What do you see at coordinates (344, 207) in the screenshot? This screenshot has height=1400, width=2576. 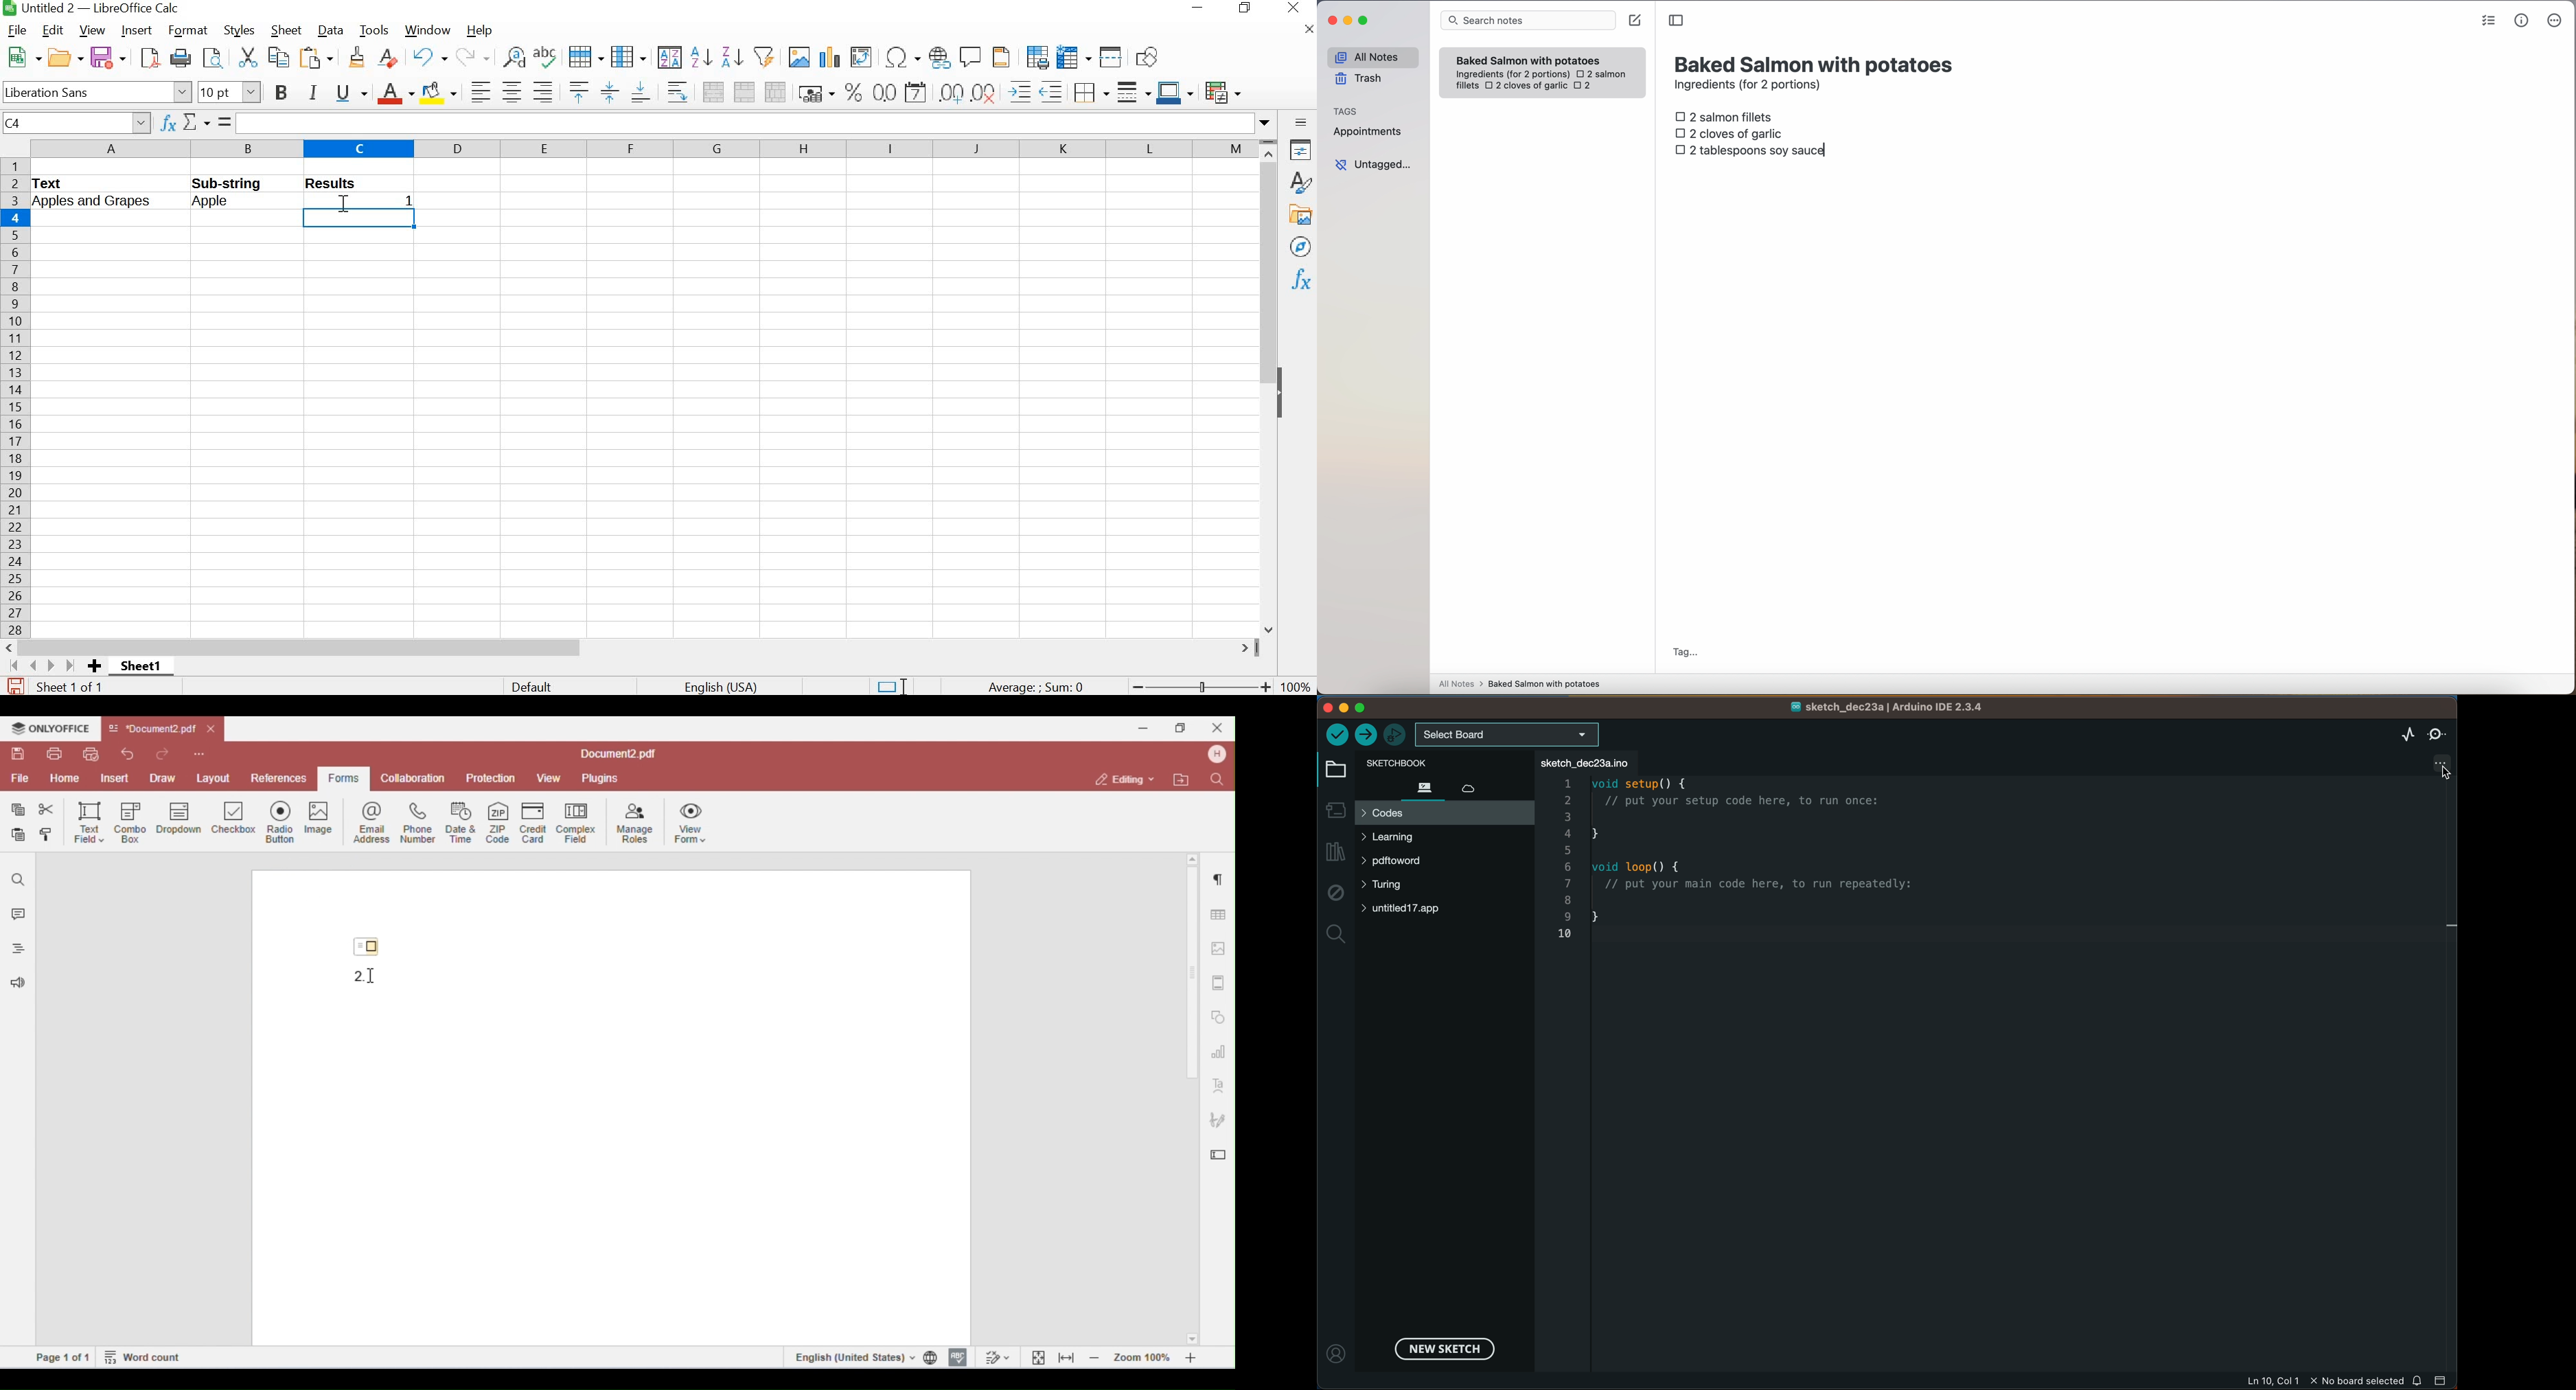 I see `cursor position` at bounding box center [344, 207].